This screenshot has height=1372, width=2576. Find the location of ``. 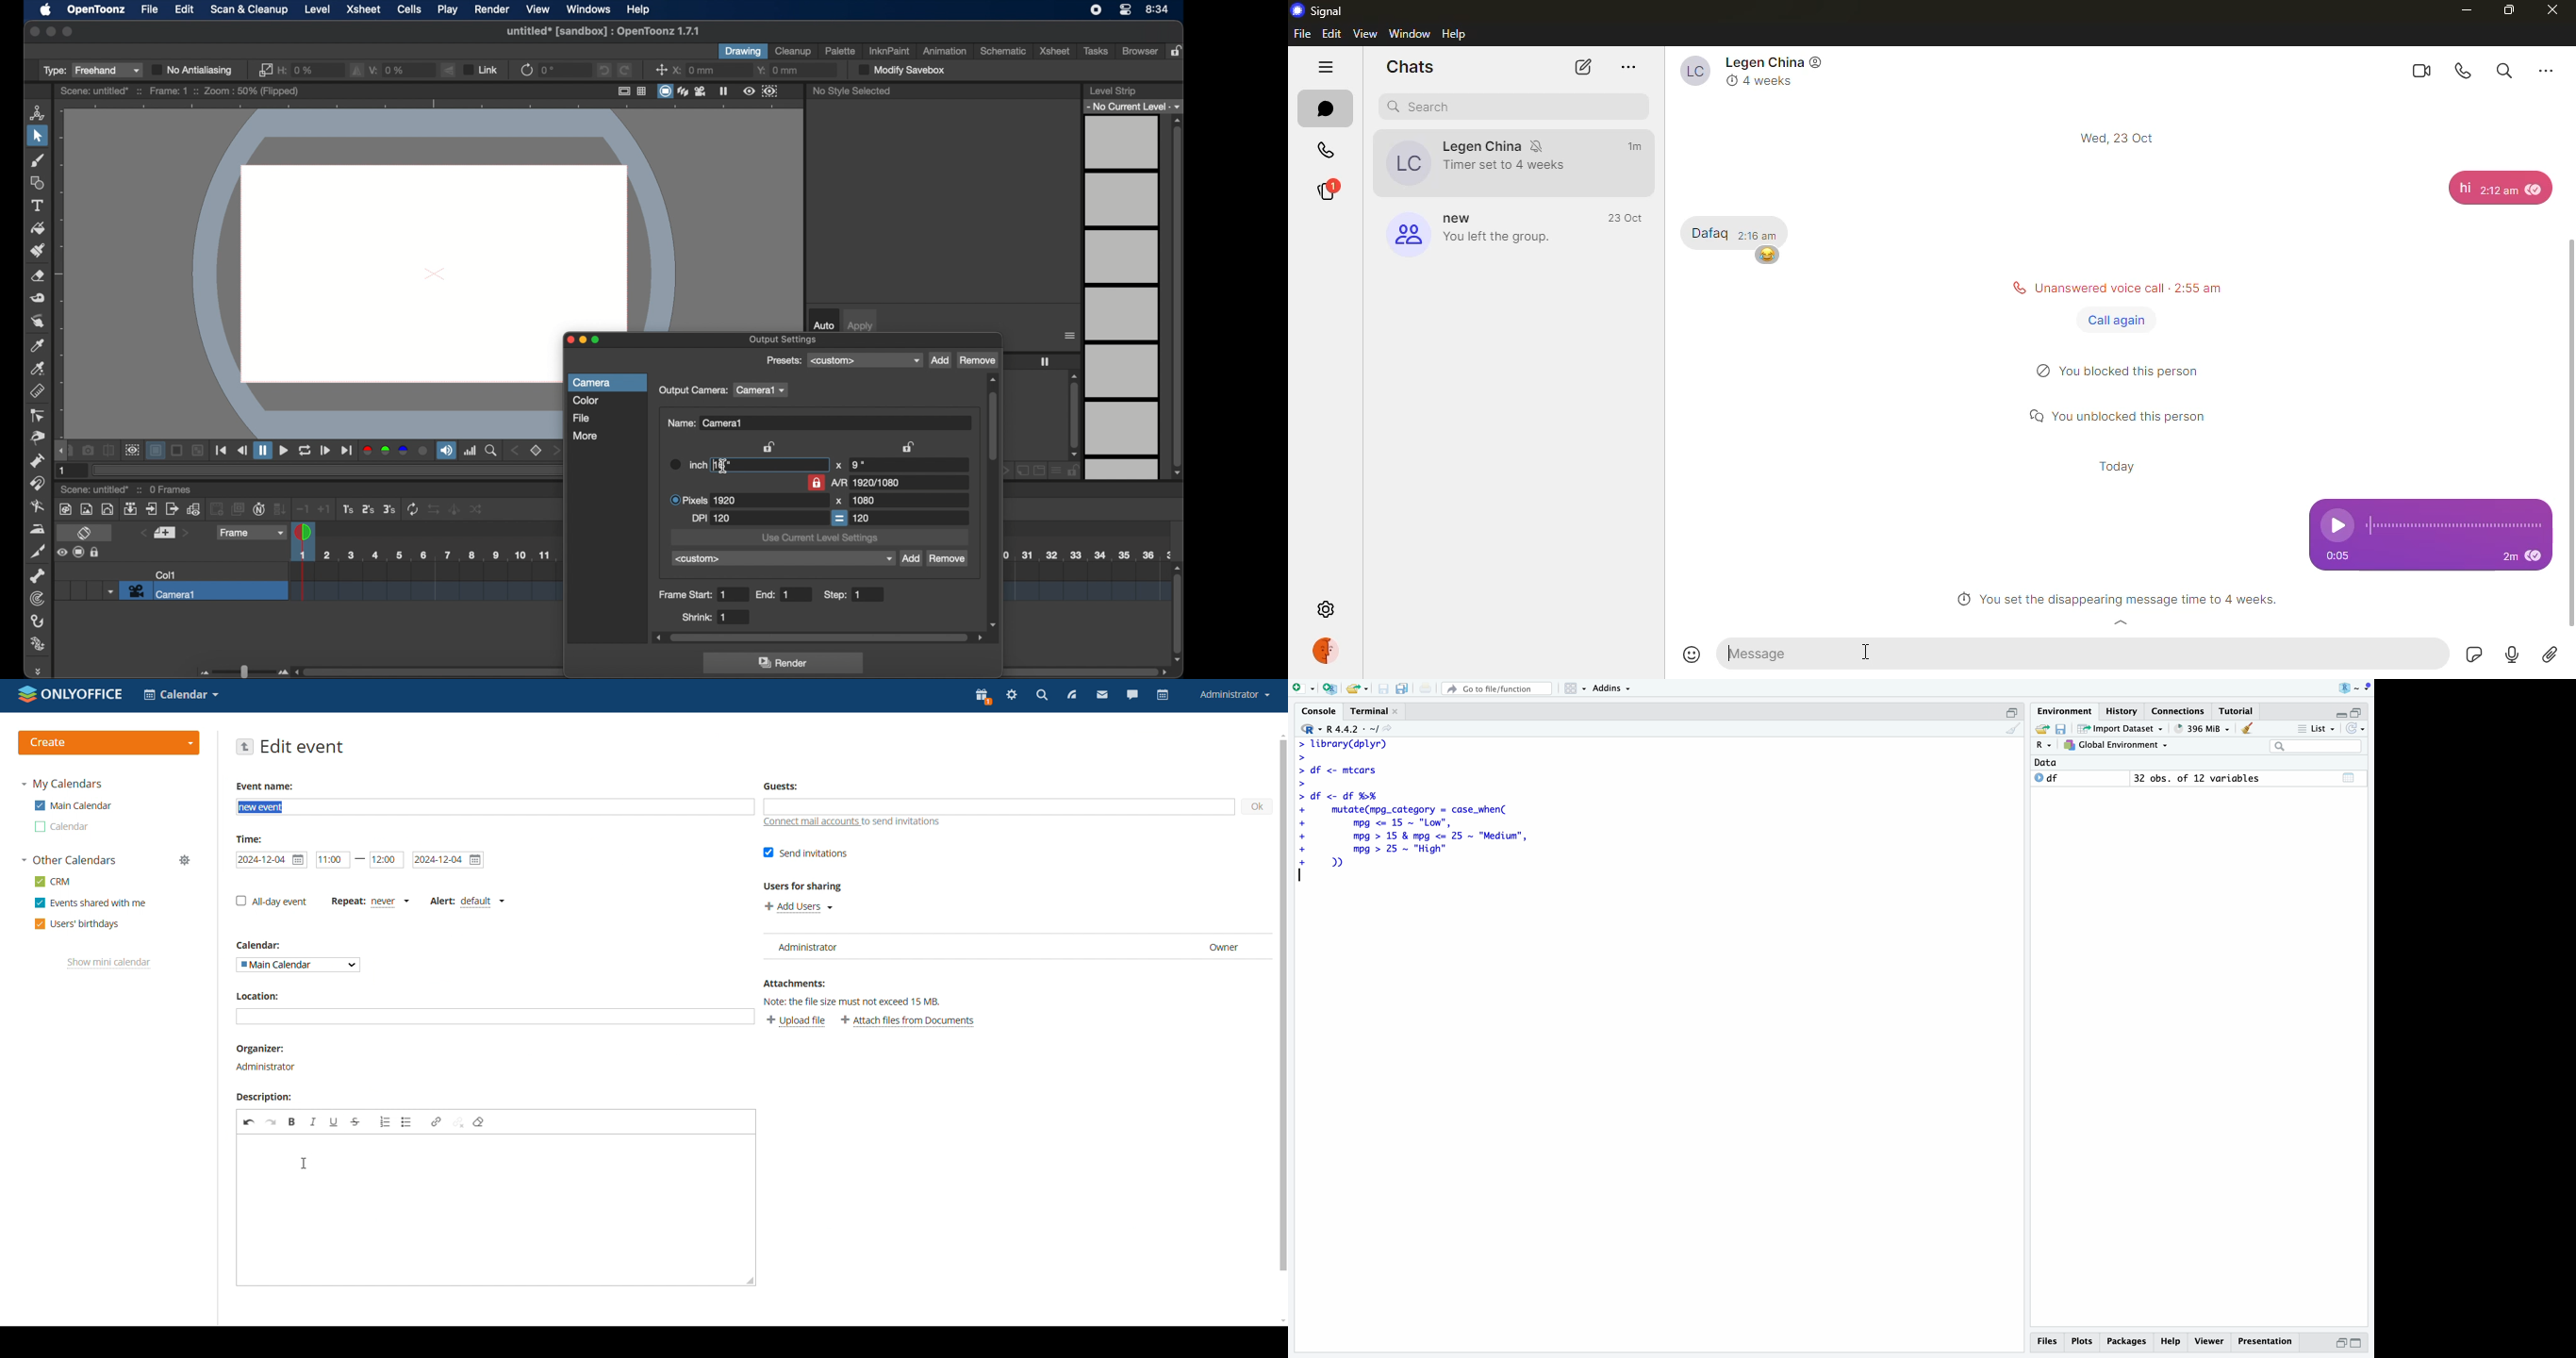

 is located at coordinates (65, 509).